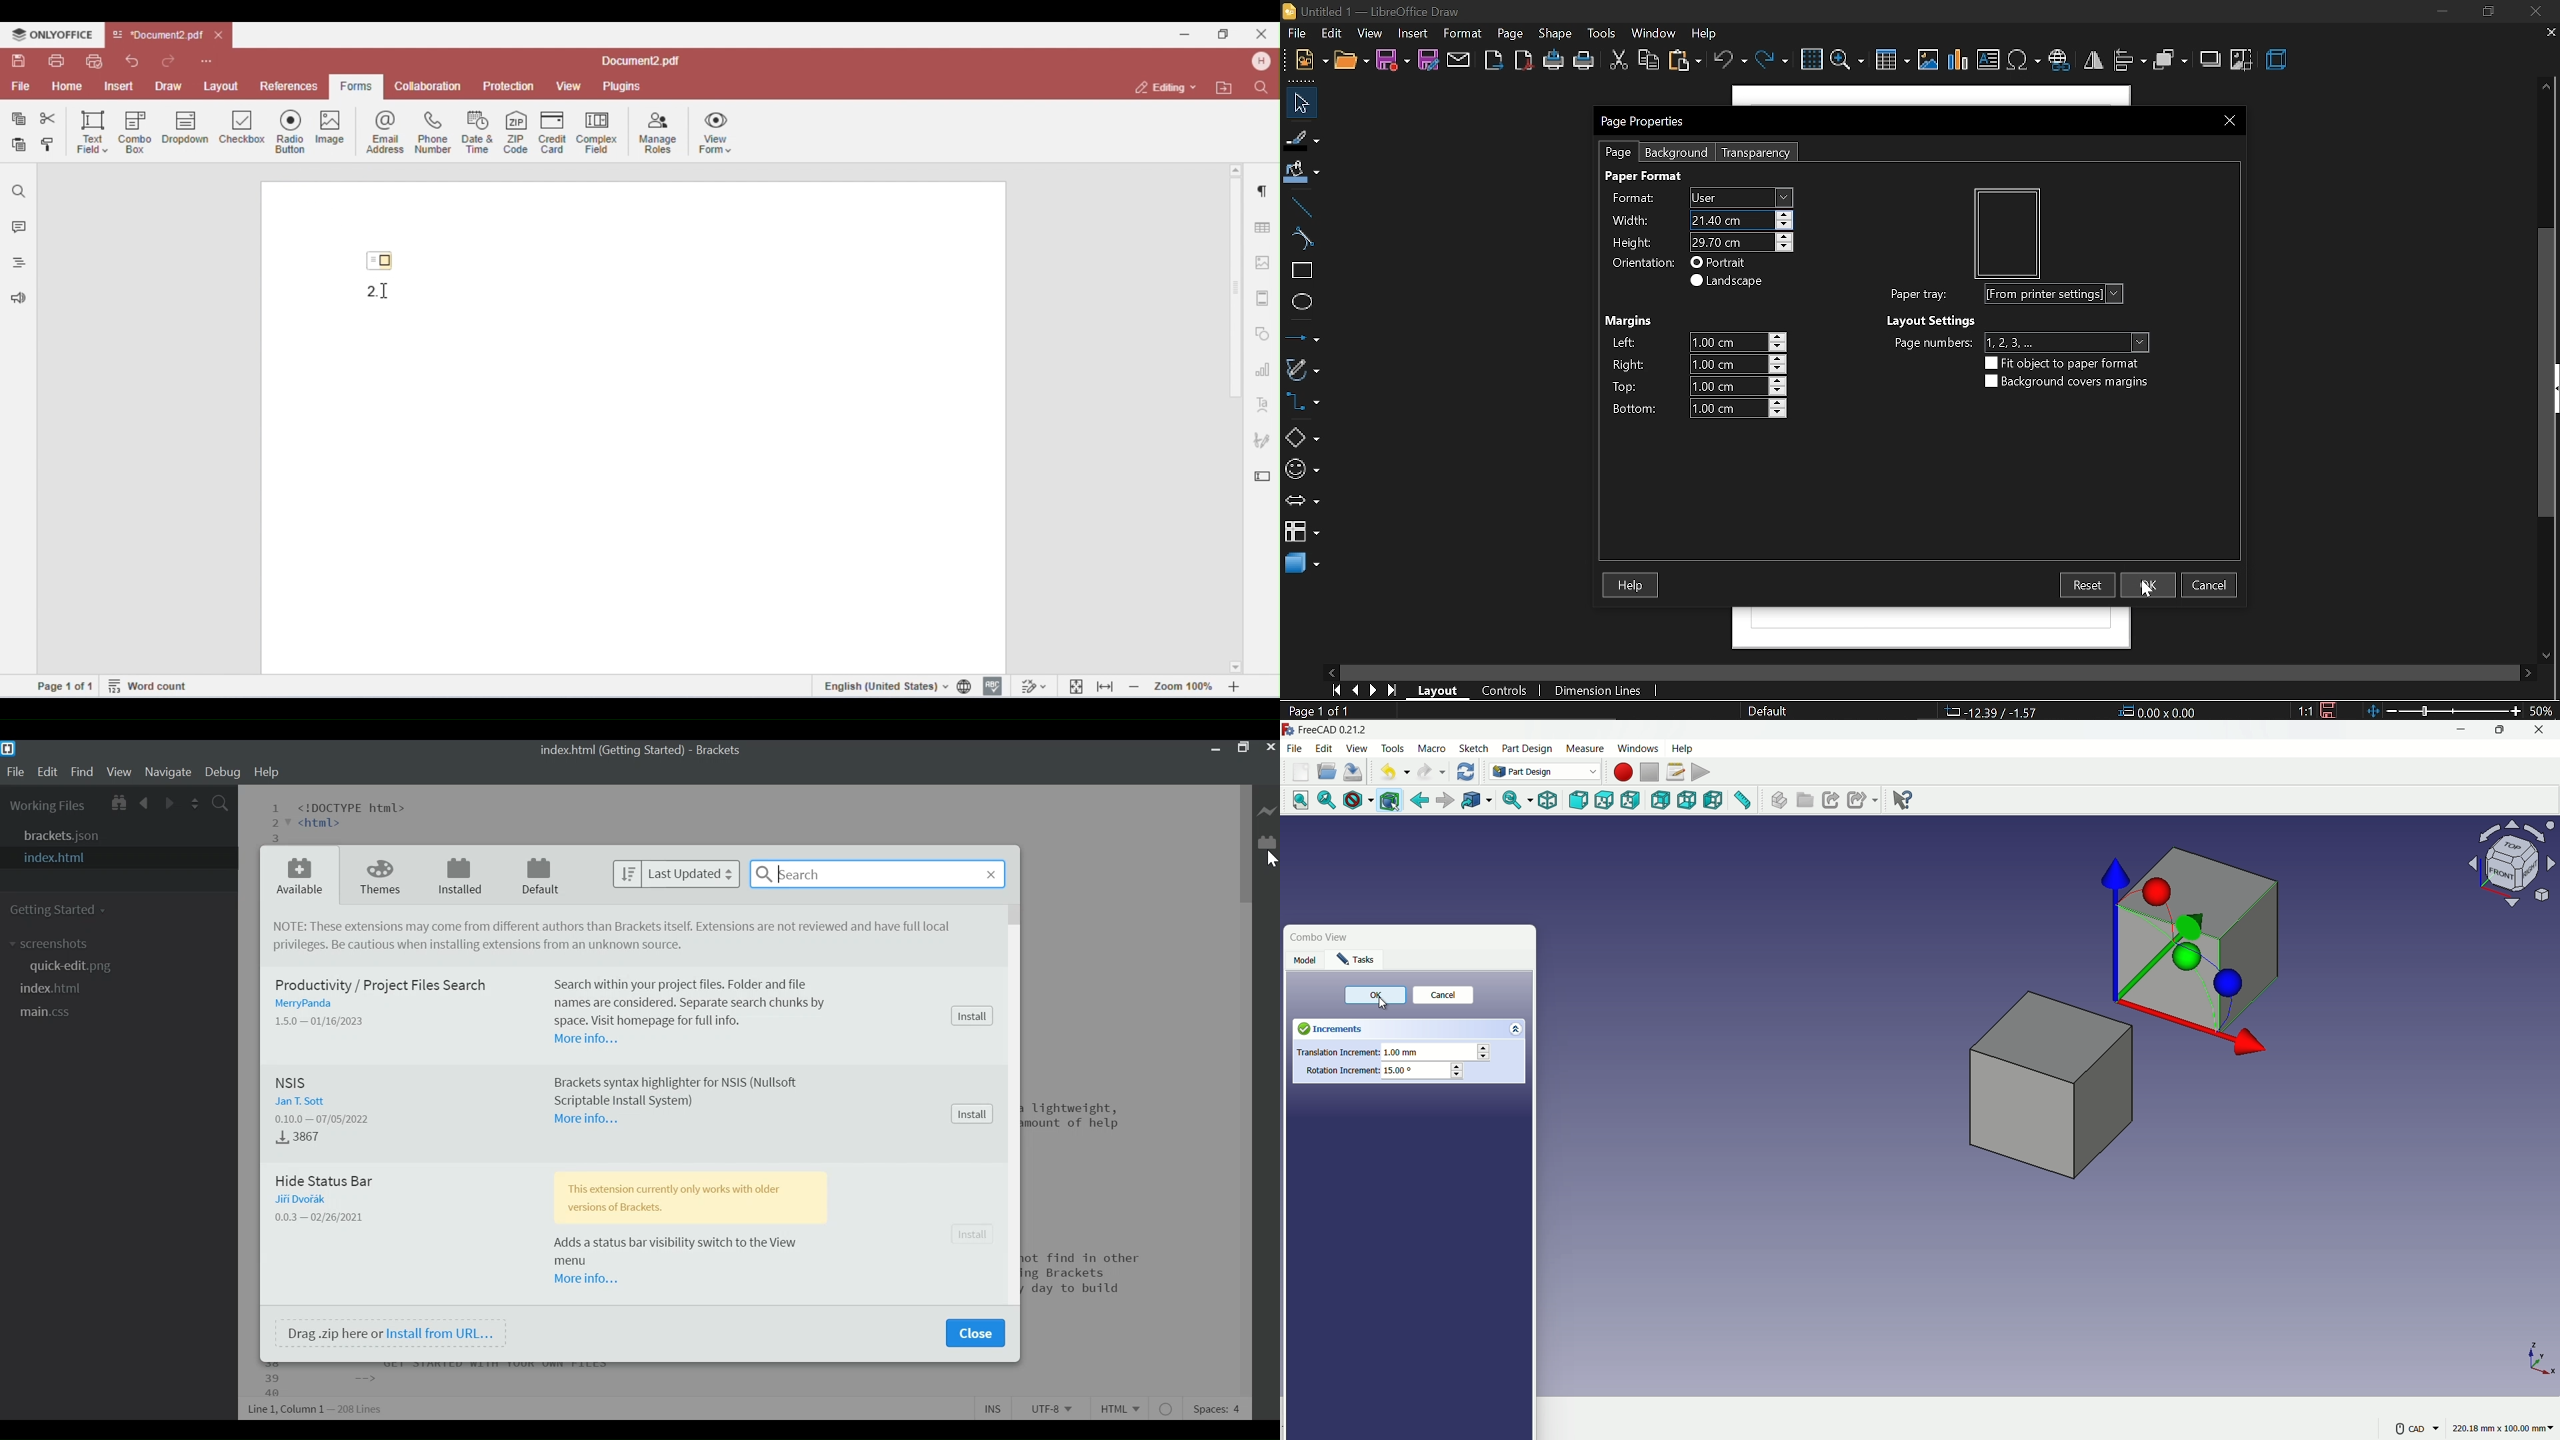 This screenshot has height=1456, width=2576. Describe the element at coordinates (617, 927) in the screenshot. I see `NOTE: These Extensions may come from different authors than brackets itself. Extensions are not reviewed and have not full privileges` at that location.